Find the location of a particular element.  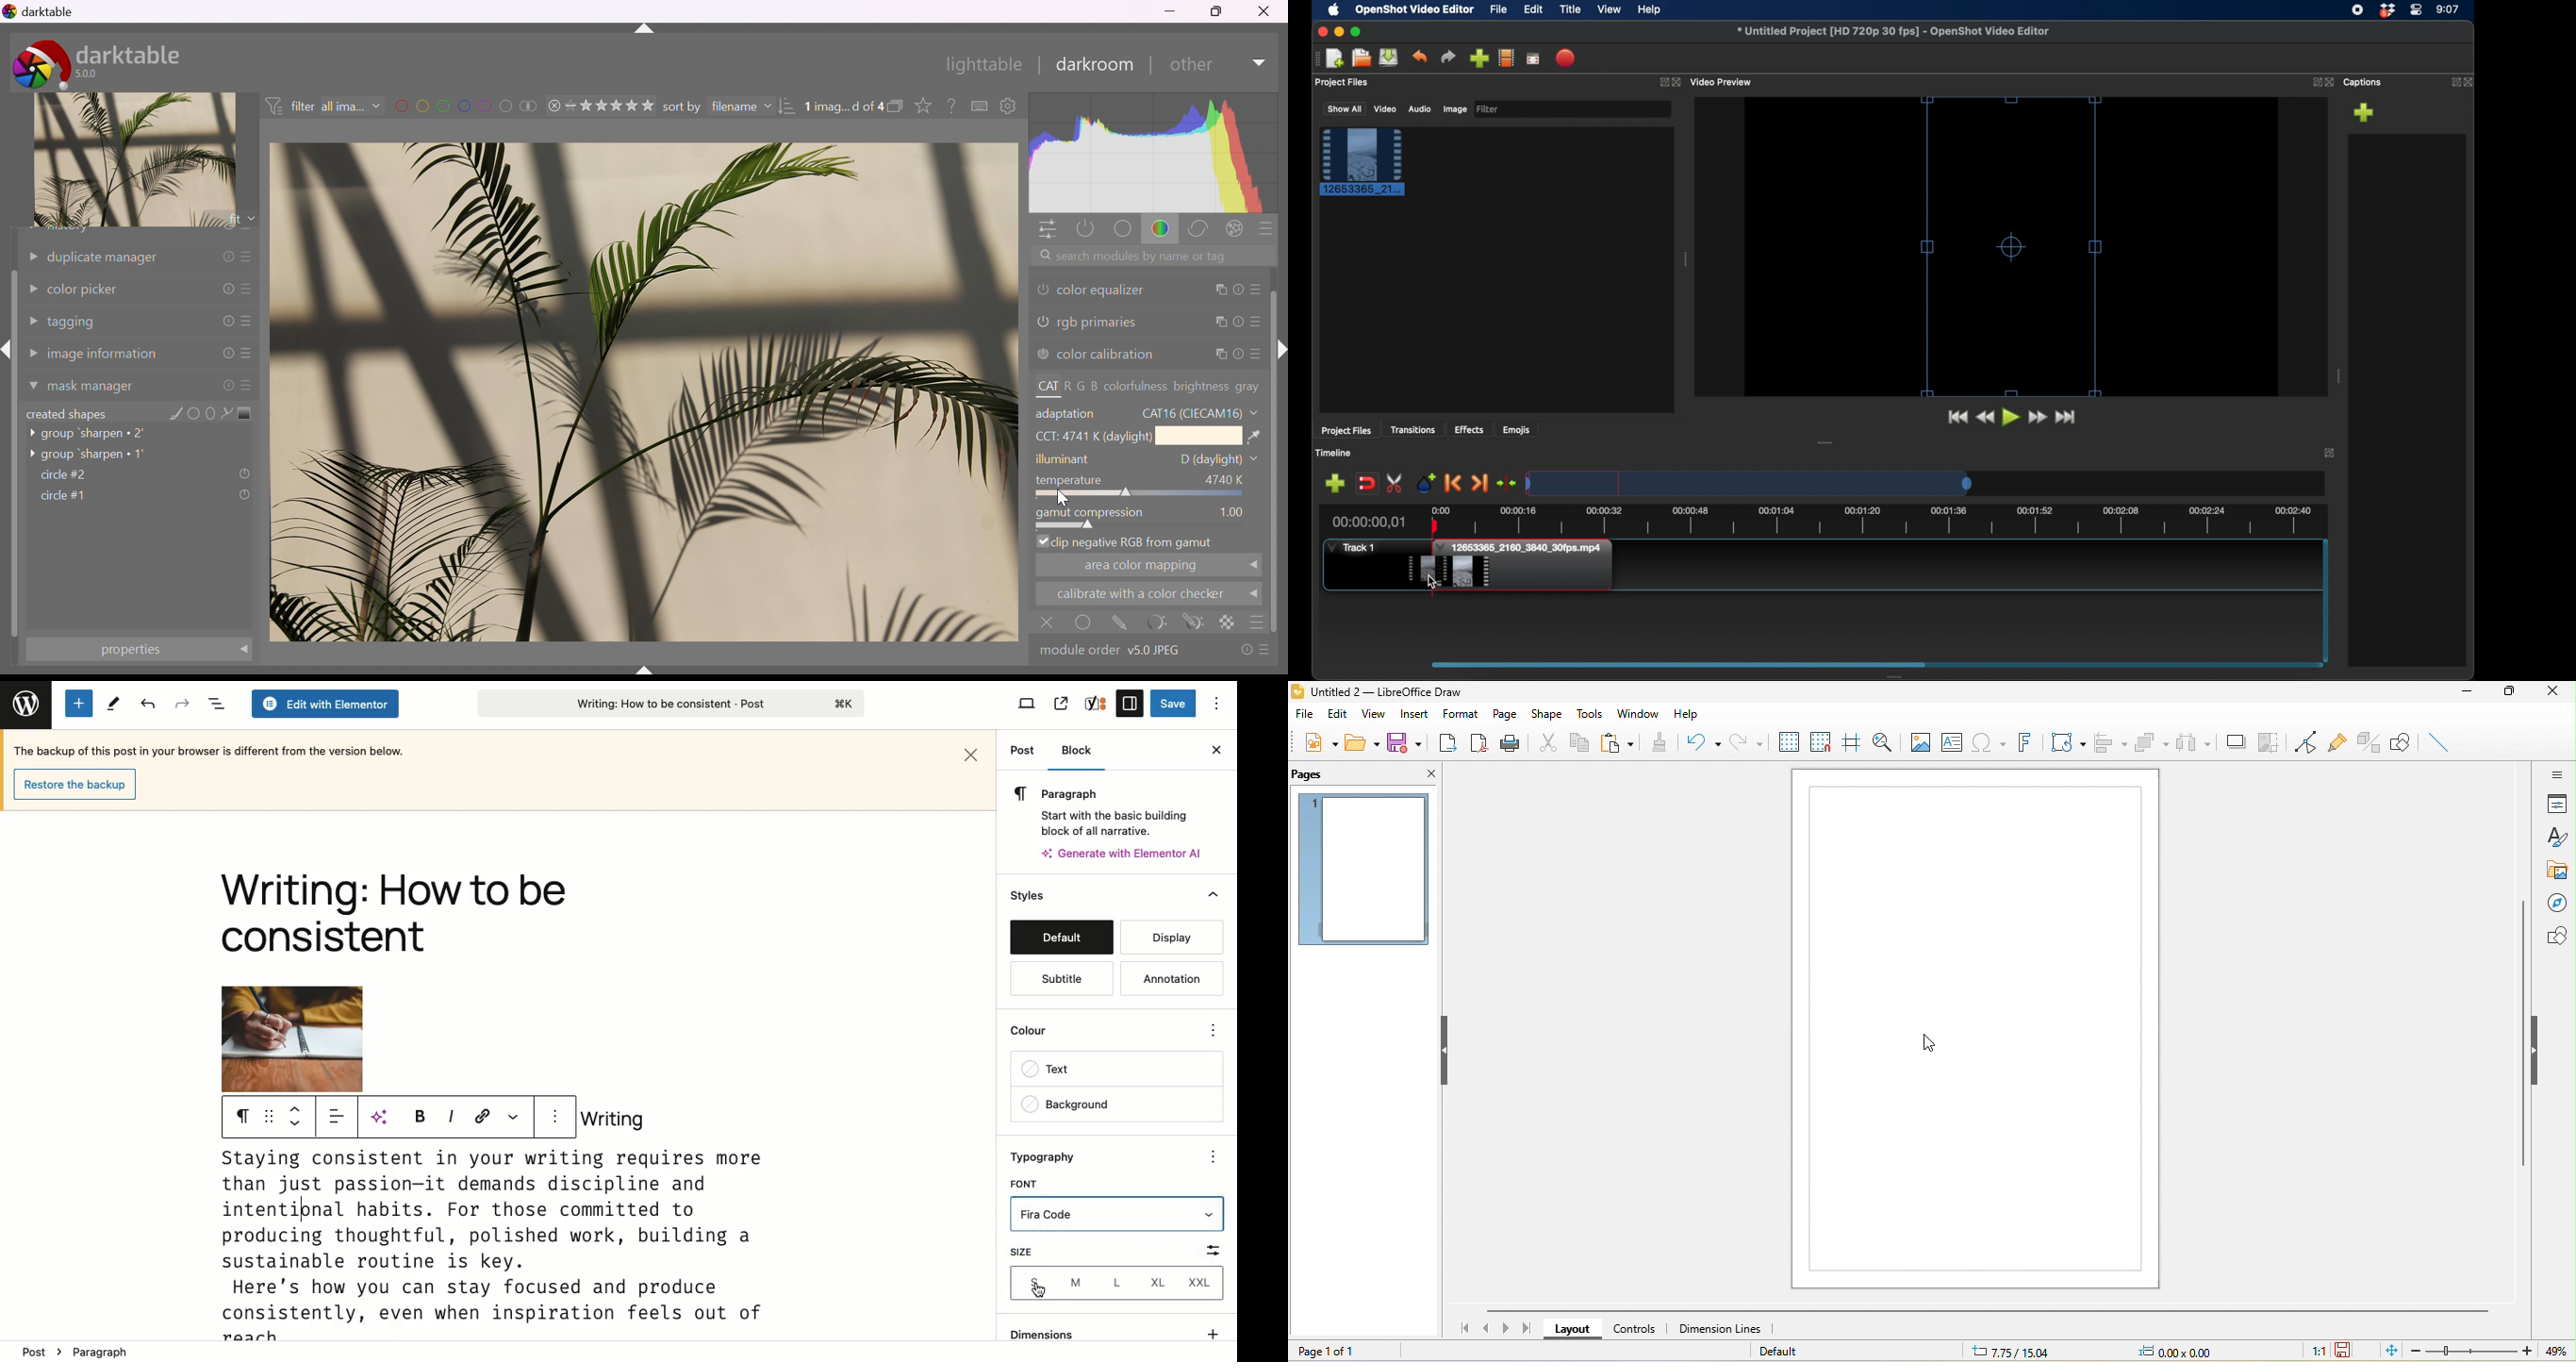

new is located at coordinates (1315, 741).